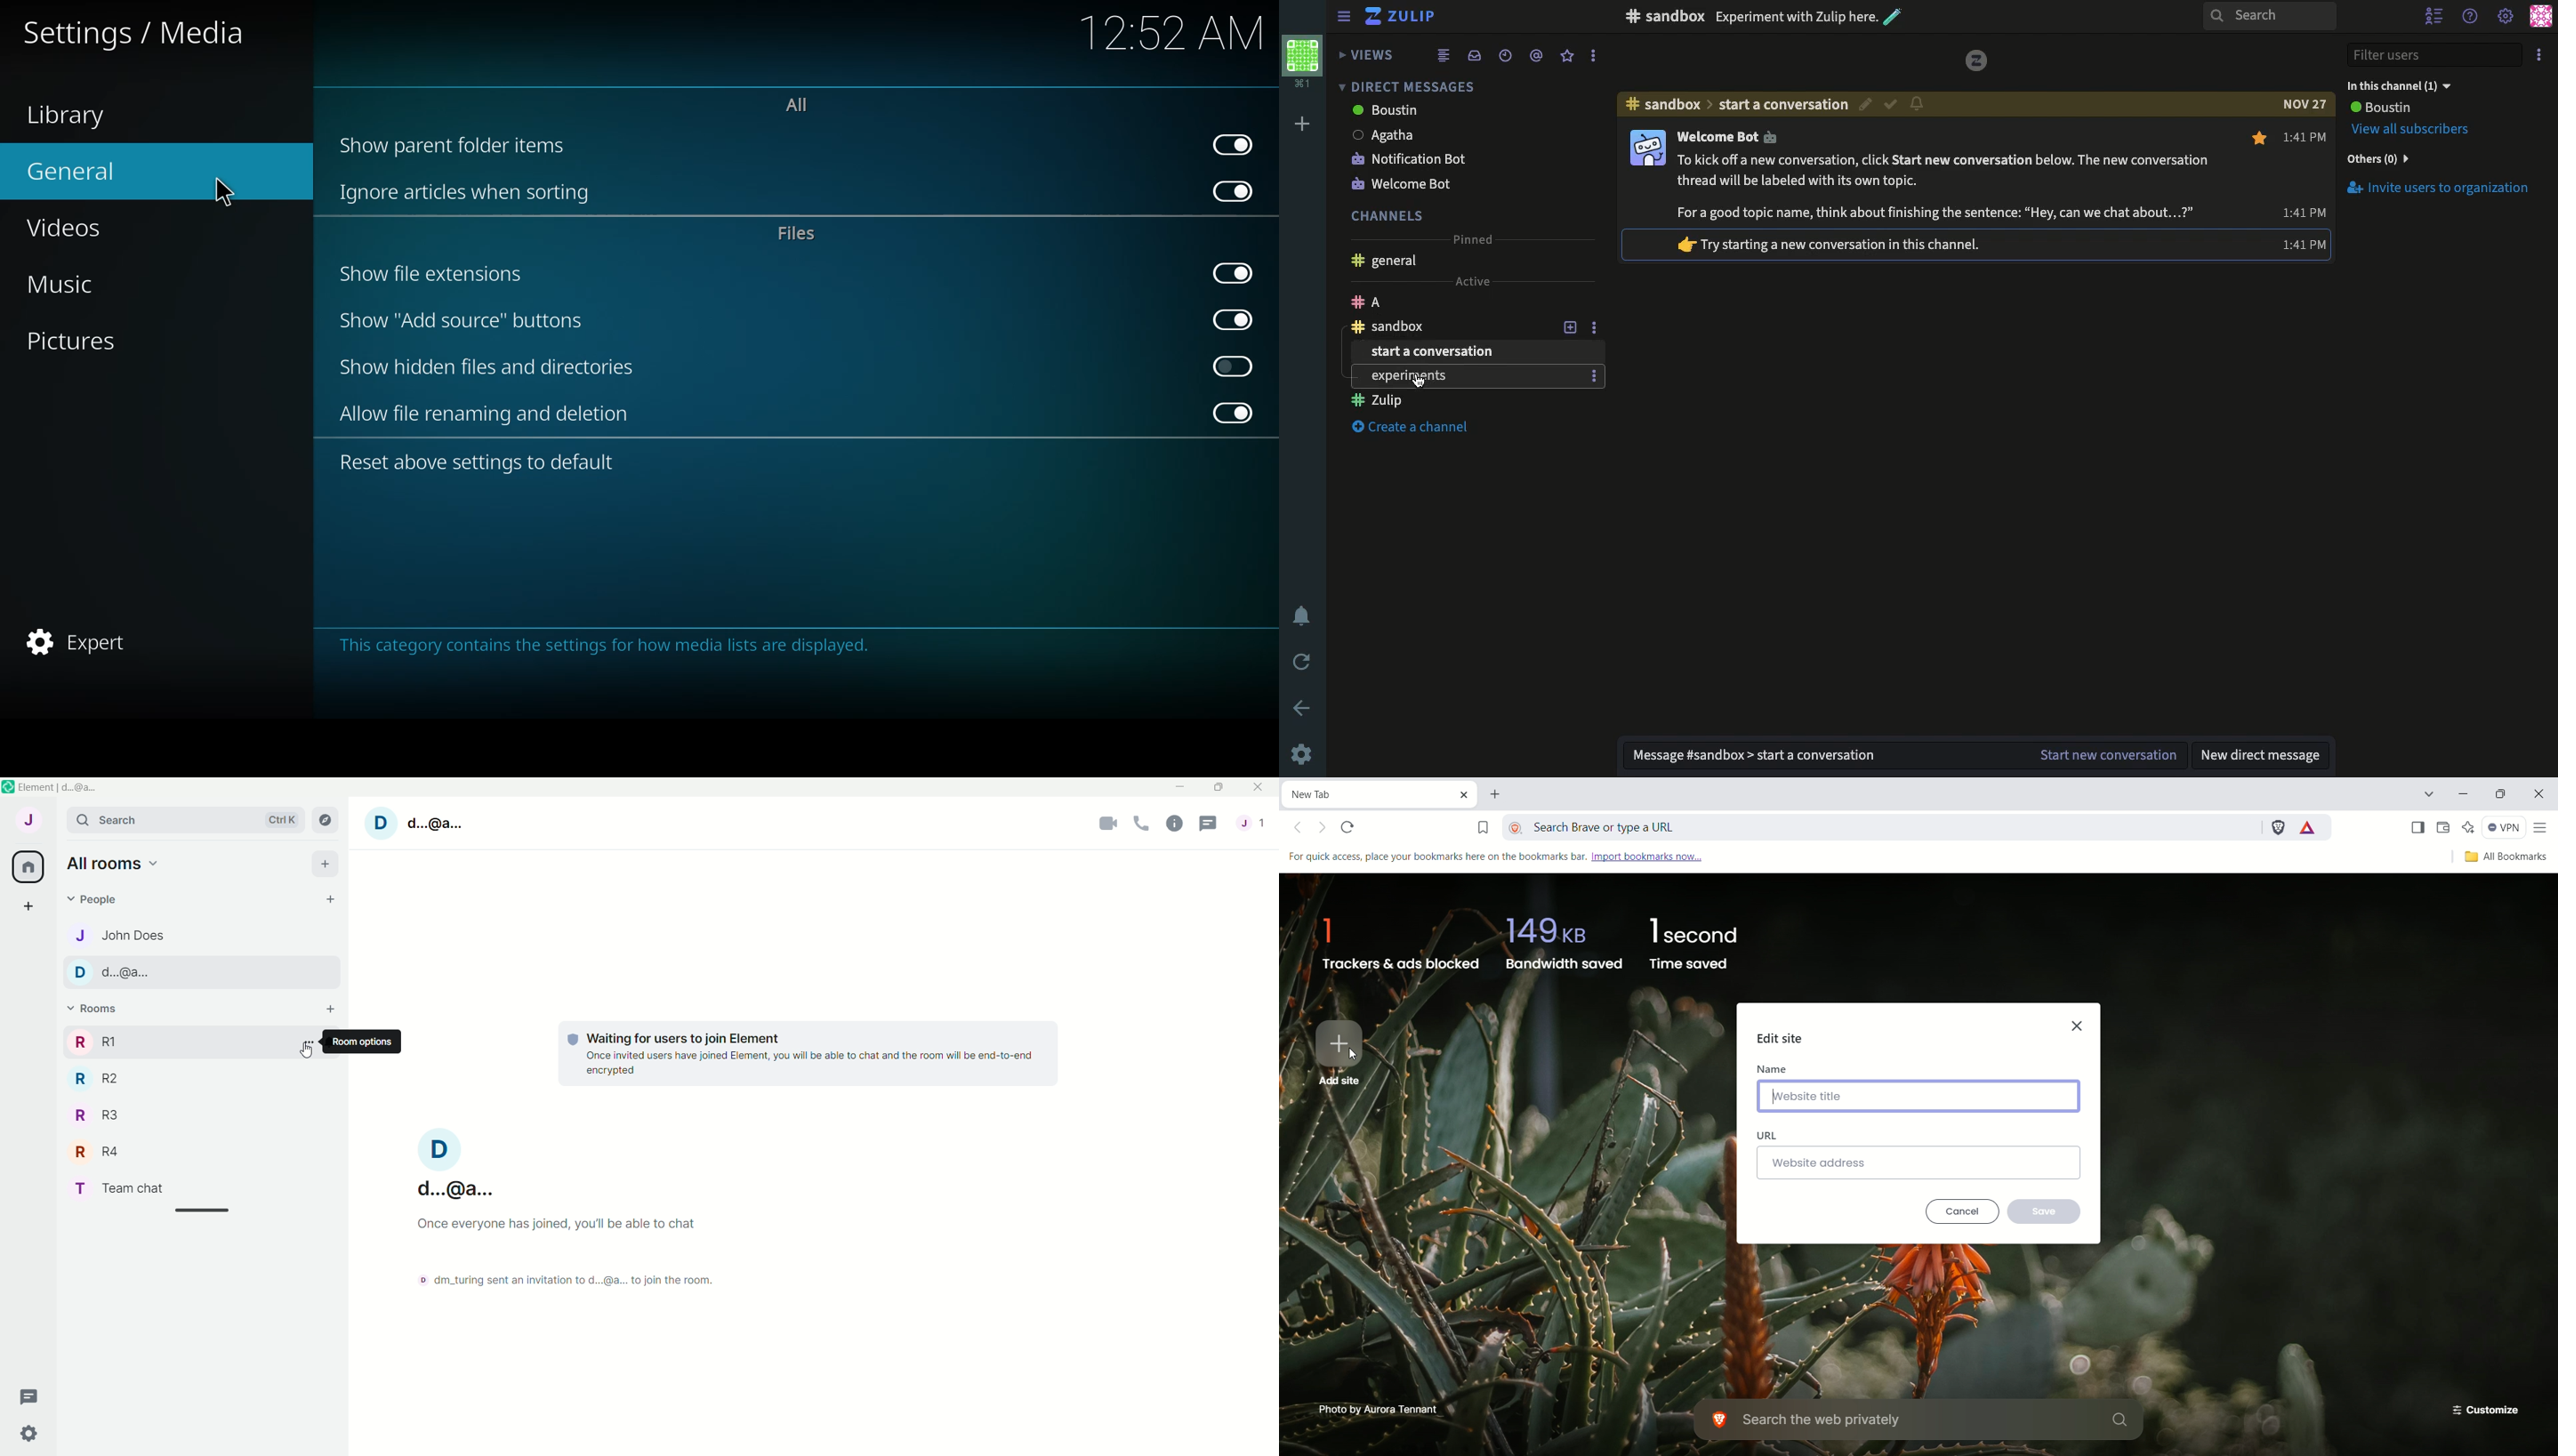  What do you see at coordinates (1301, 60) in the screenshot?
I see `Profile` at bounding box center [1301, 60].